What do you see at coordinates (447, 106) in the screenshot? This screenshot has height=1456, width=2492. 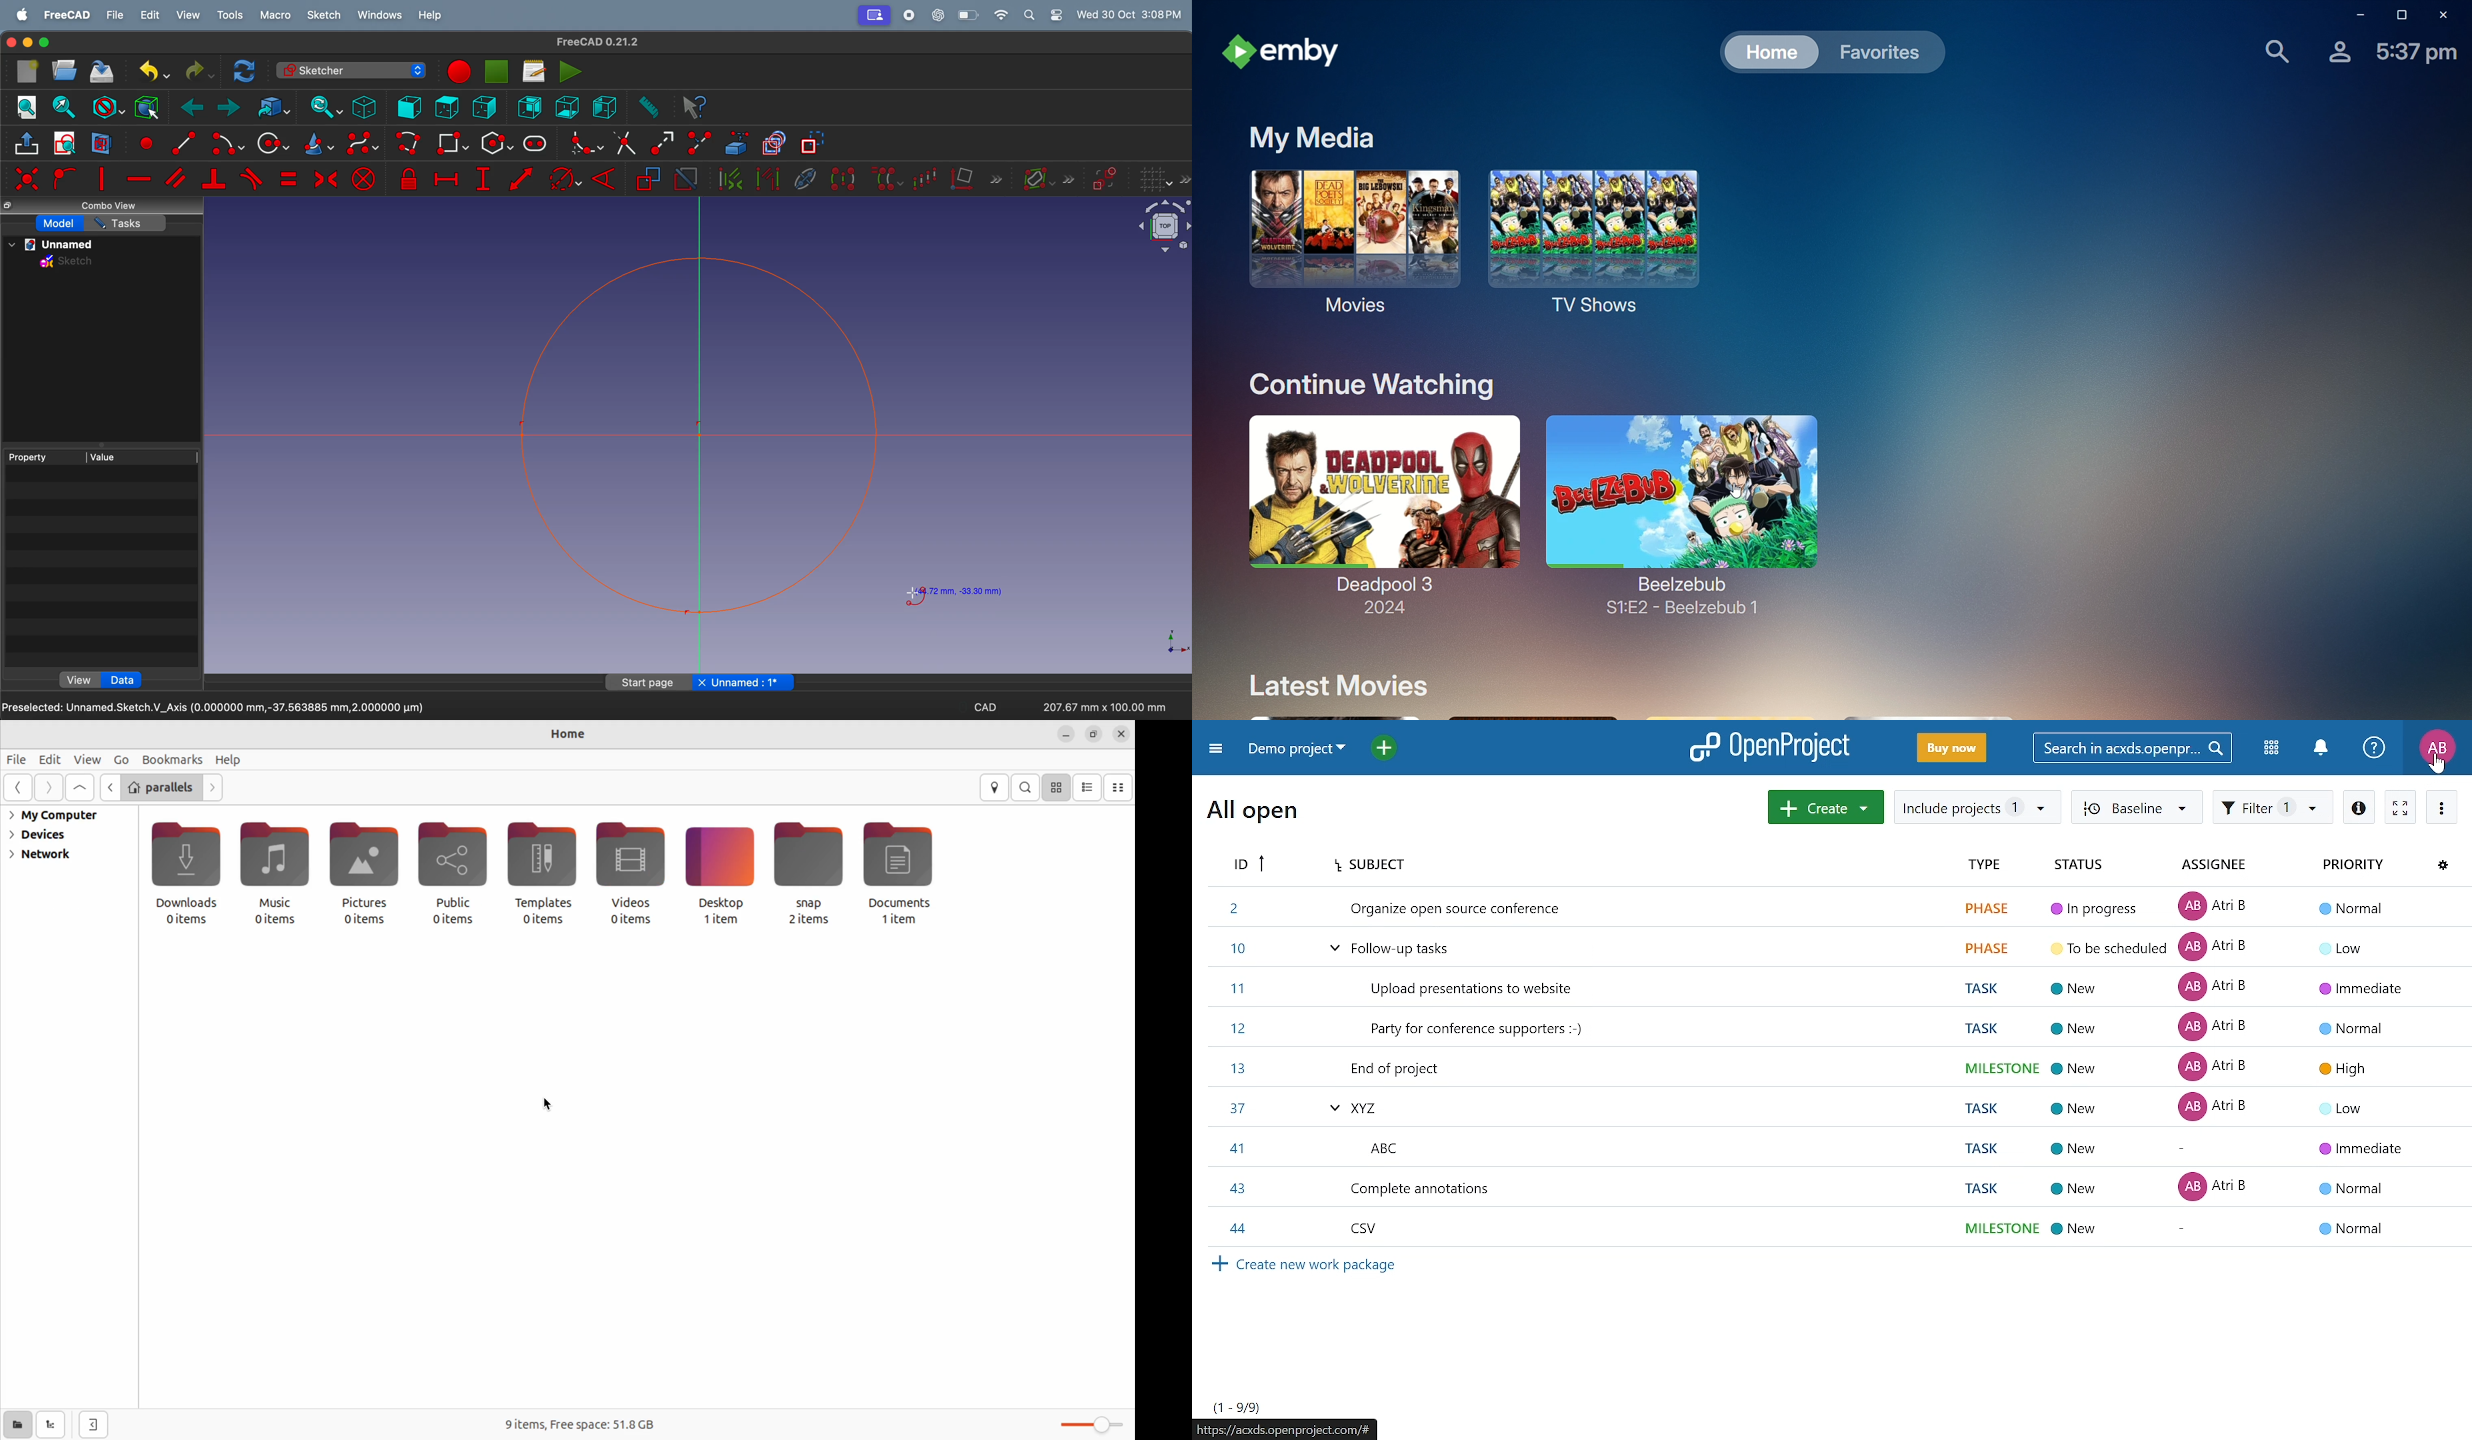 I see `top view` at bounding box center [447, 106].